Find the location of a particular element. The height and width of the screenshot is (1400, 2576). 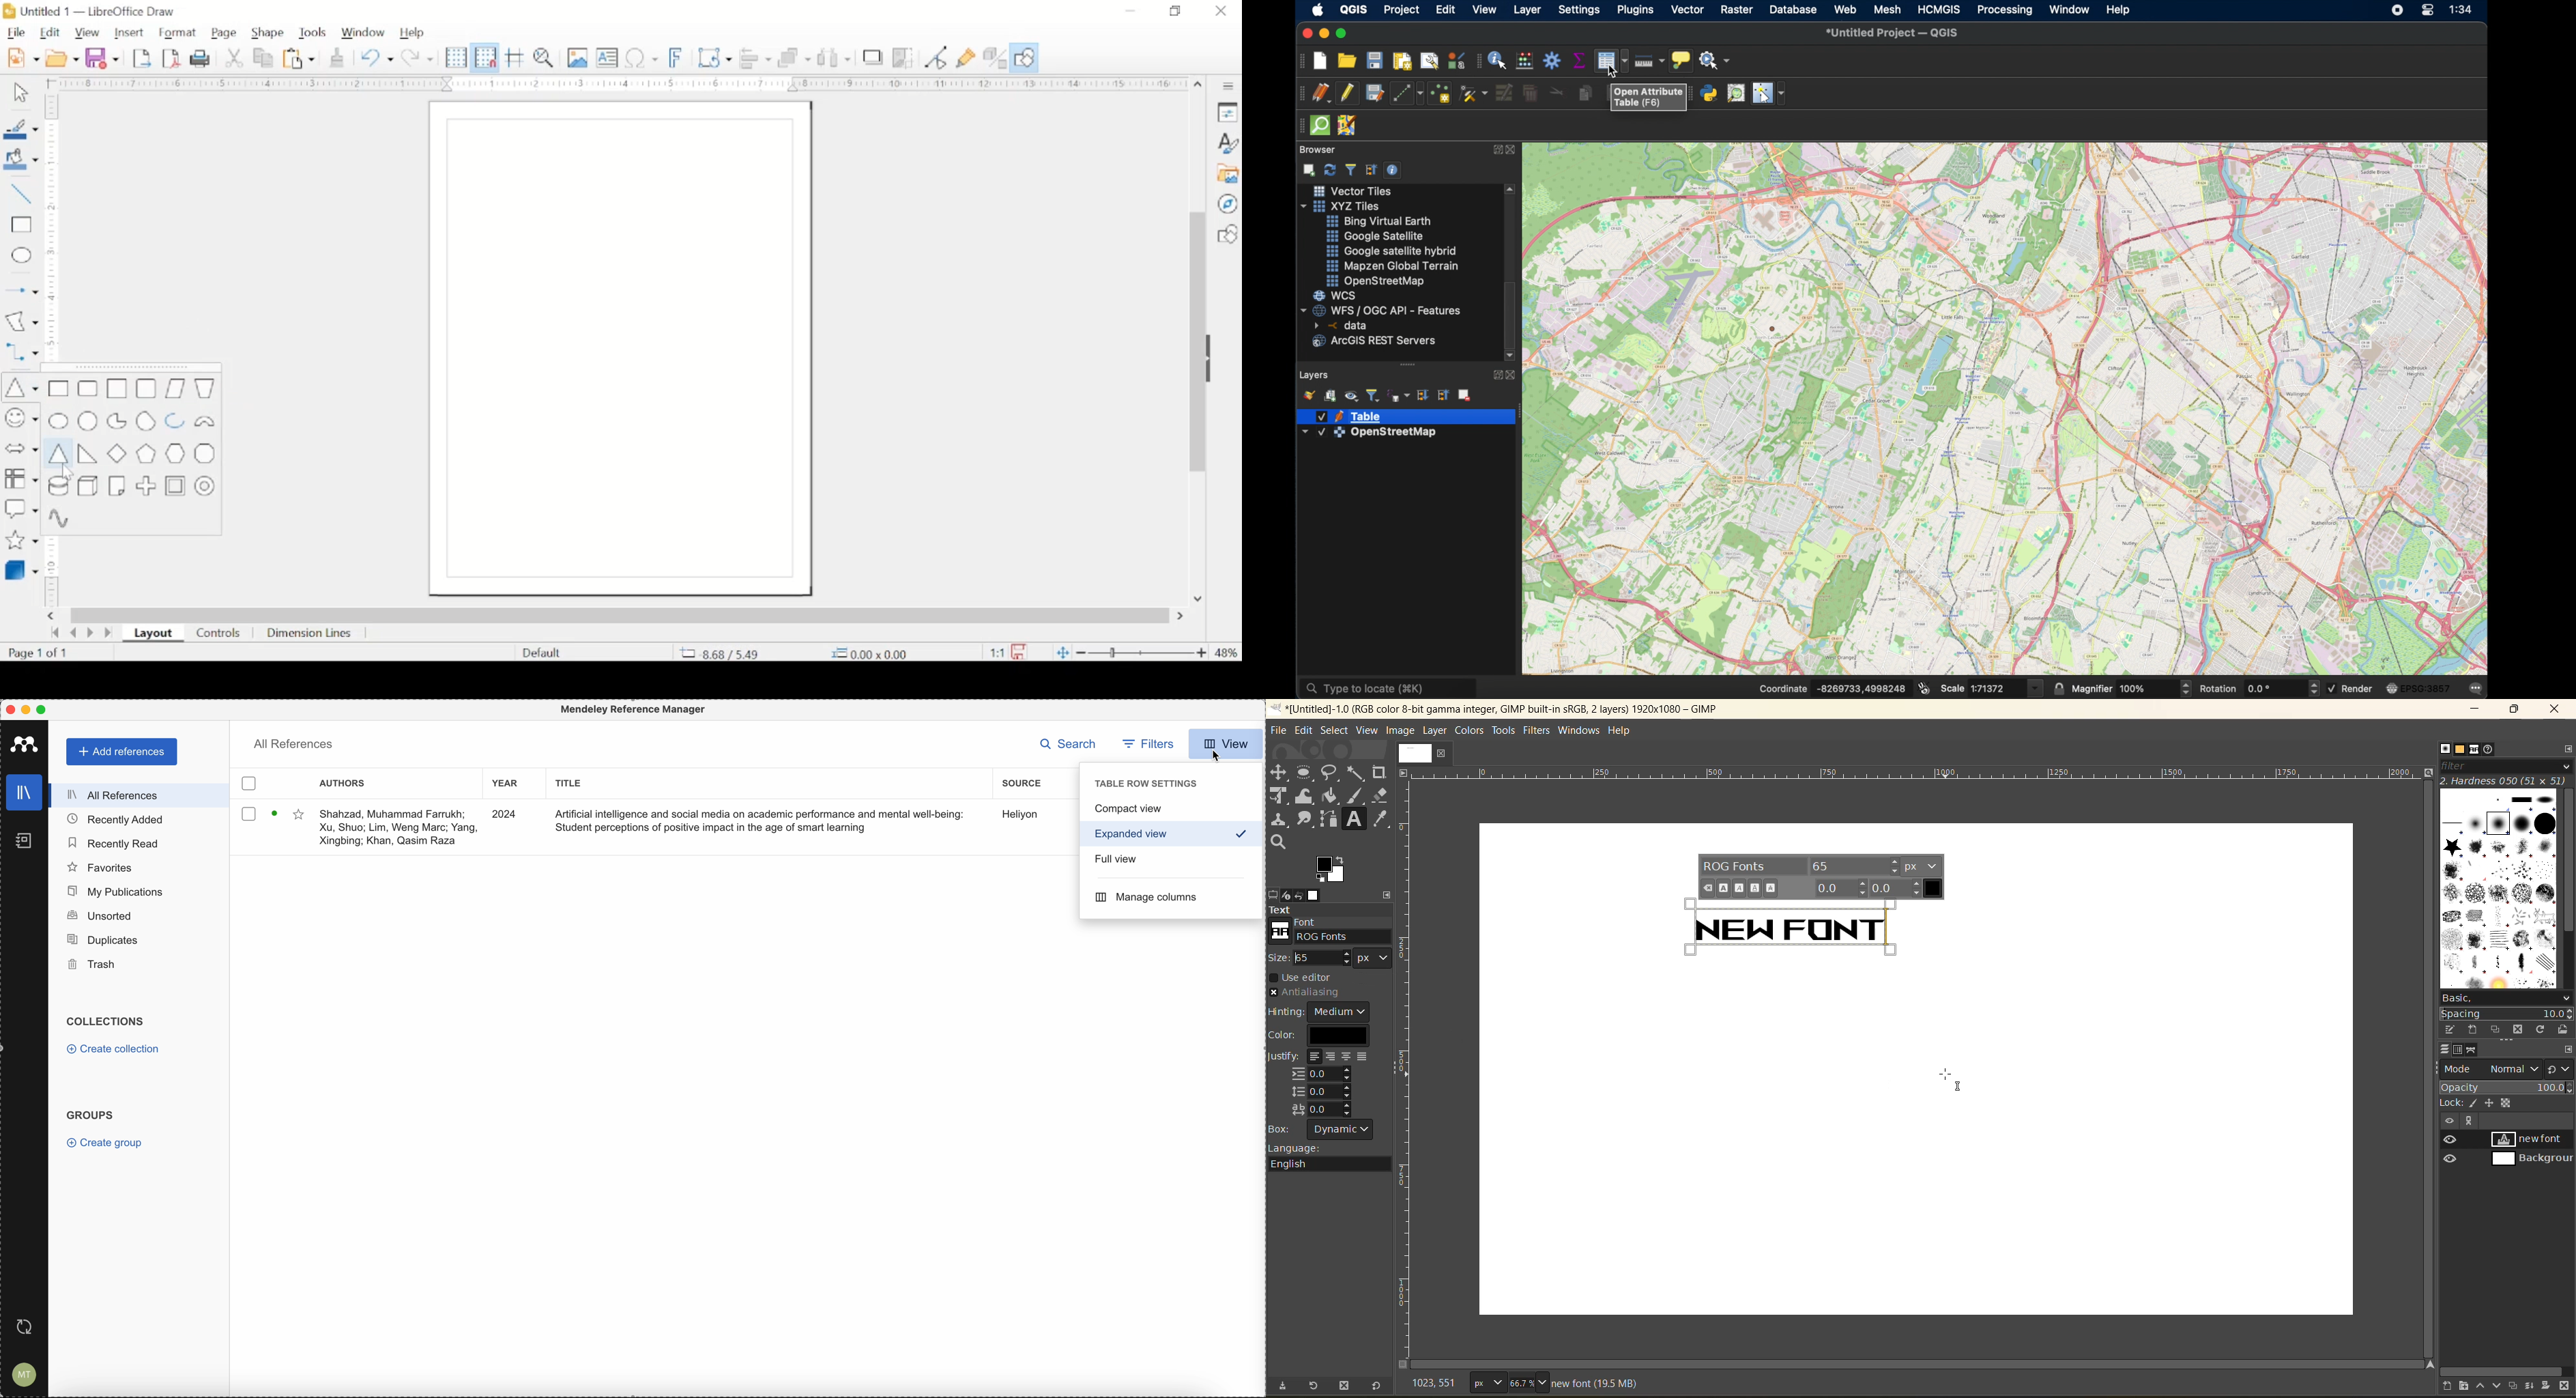

diamond is located at coordinates (118, 454).